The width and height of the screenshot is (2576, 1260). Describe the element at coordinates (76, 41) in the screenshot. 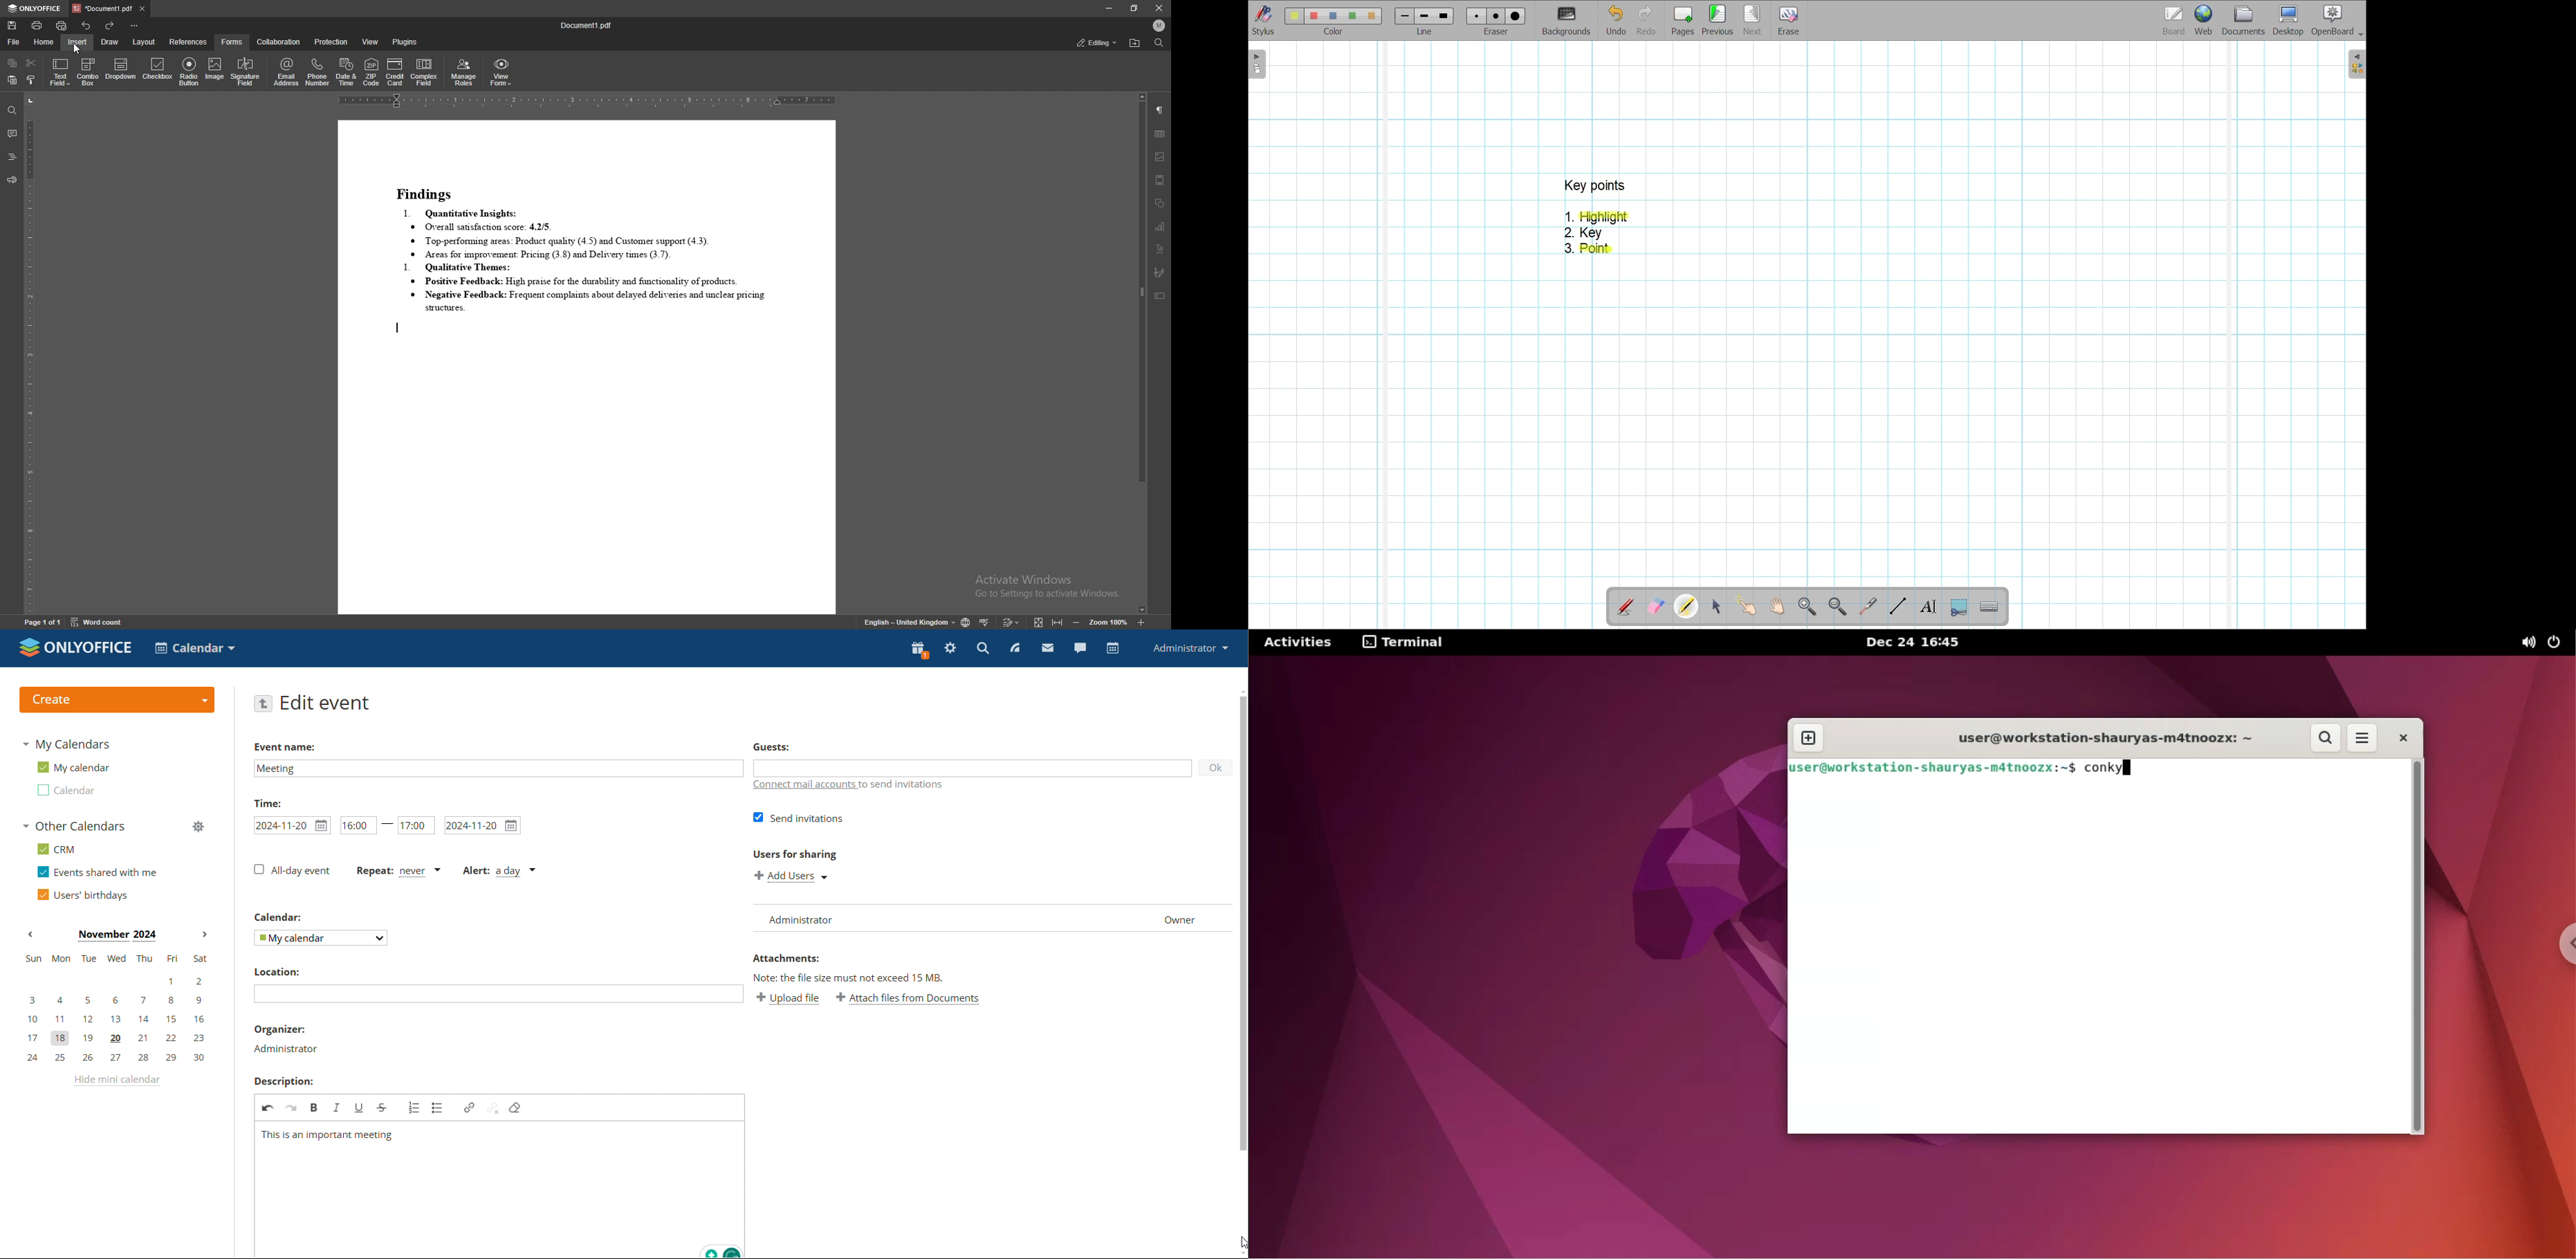

I see `insert` at that location.